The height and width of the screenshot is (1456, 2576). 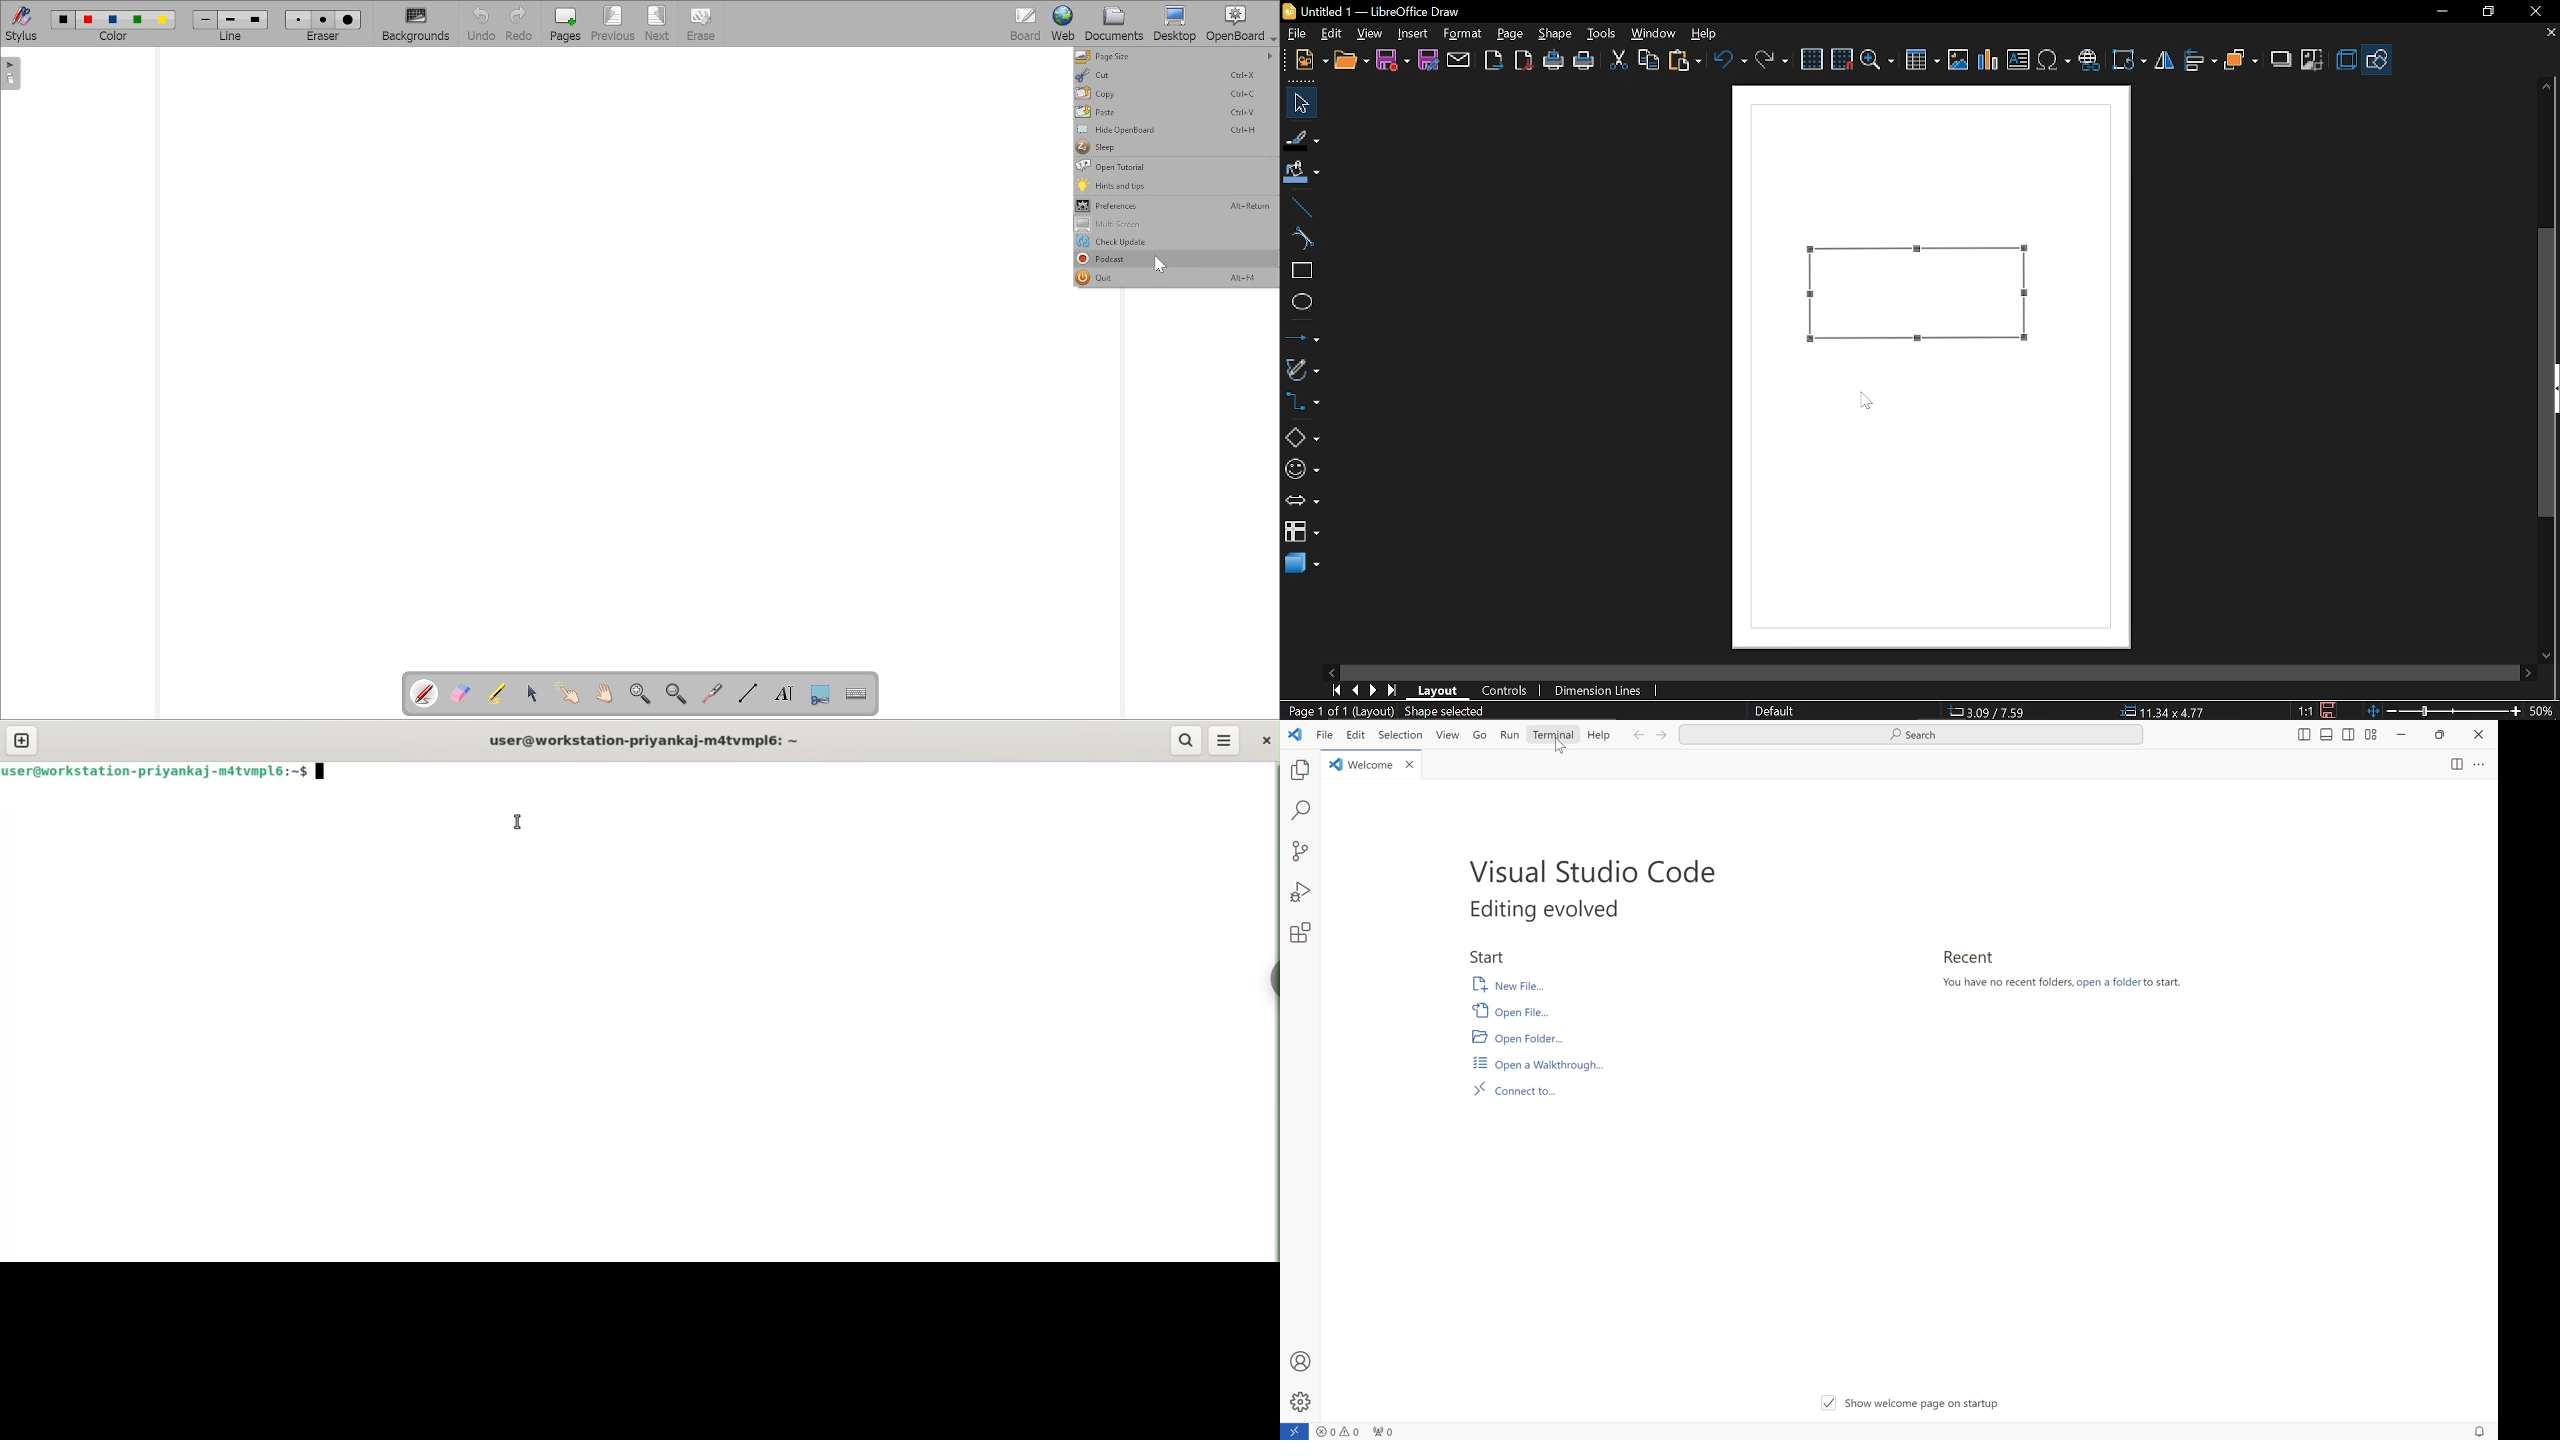 What do you see at coordinates (1882, 303) in the screenshot?
I see `Opacity 50%` at bounding box center [1882, 303].